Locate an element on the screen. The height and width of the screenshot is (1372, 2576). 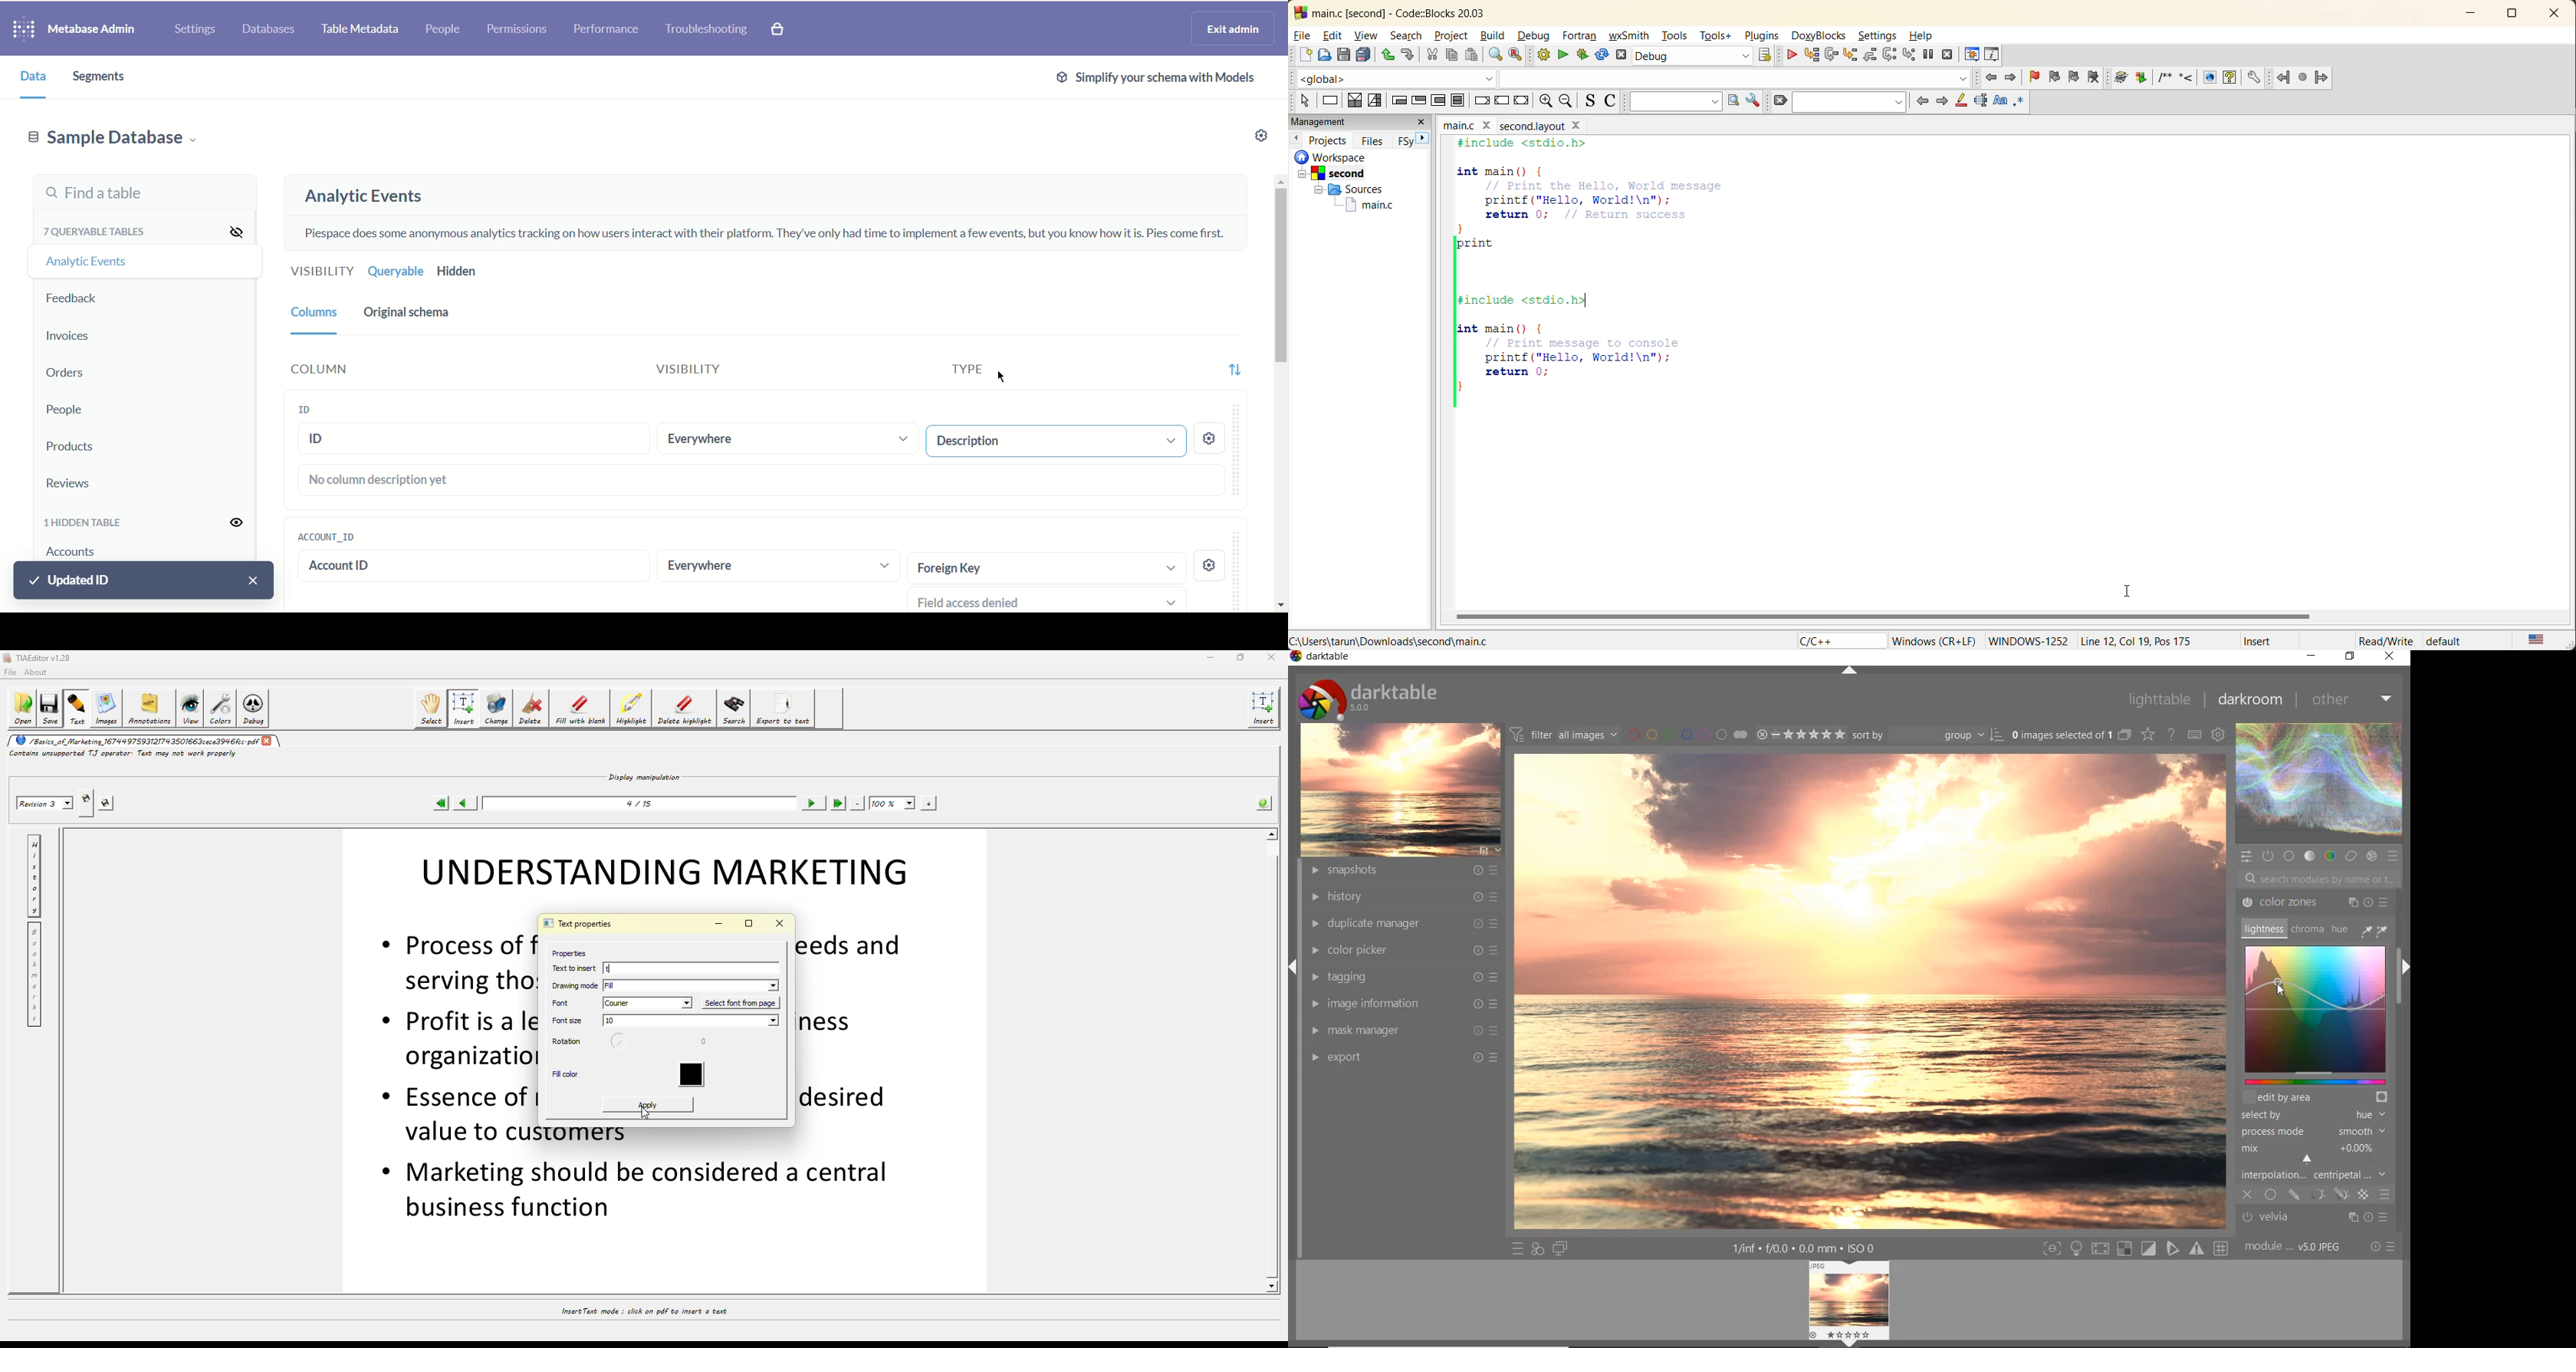
settings is located at coordinates (1250, 139).